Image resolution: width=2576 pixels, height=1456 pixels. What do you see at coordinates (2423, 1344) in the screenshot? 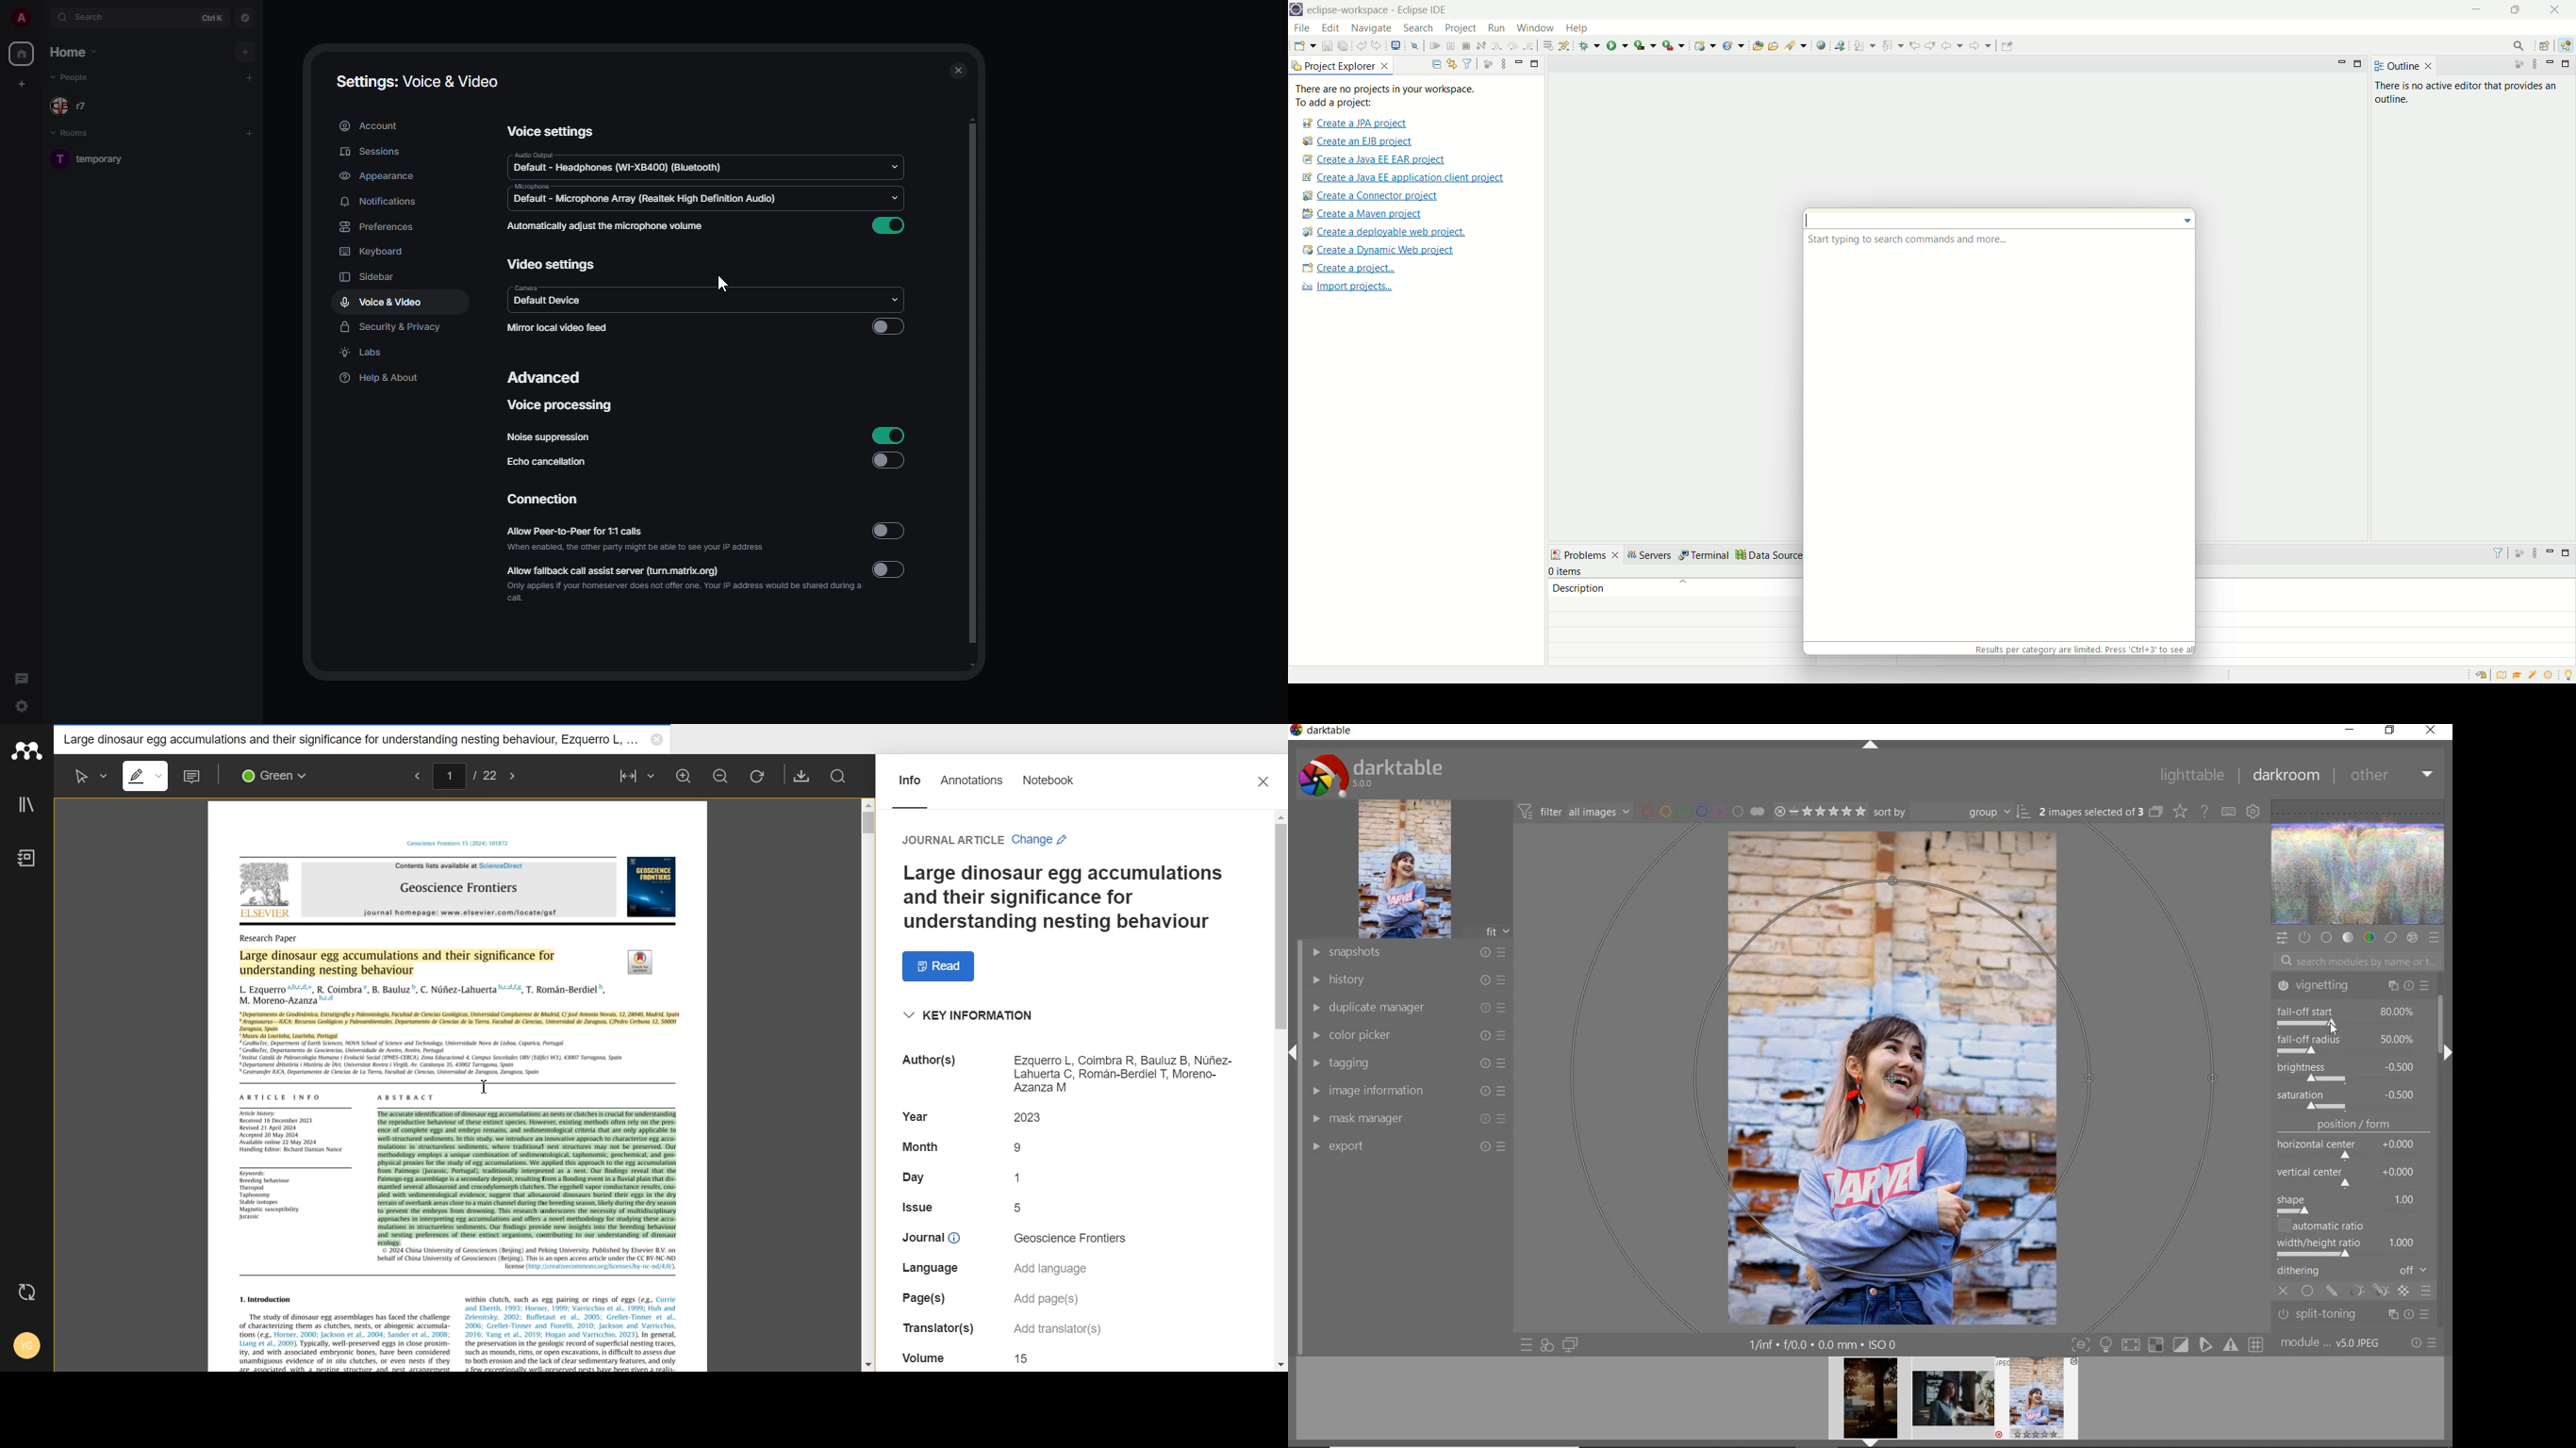
I see `reset or preset preference` at bounding box center [2423, 1344].